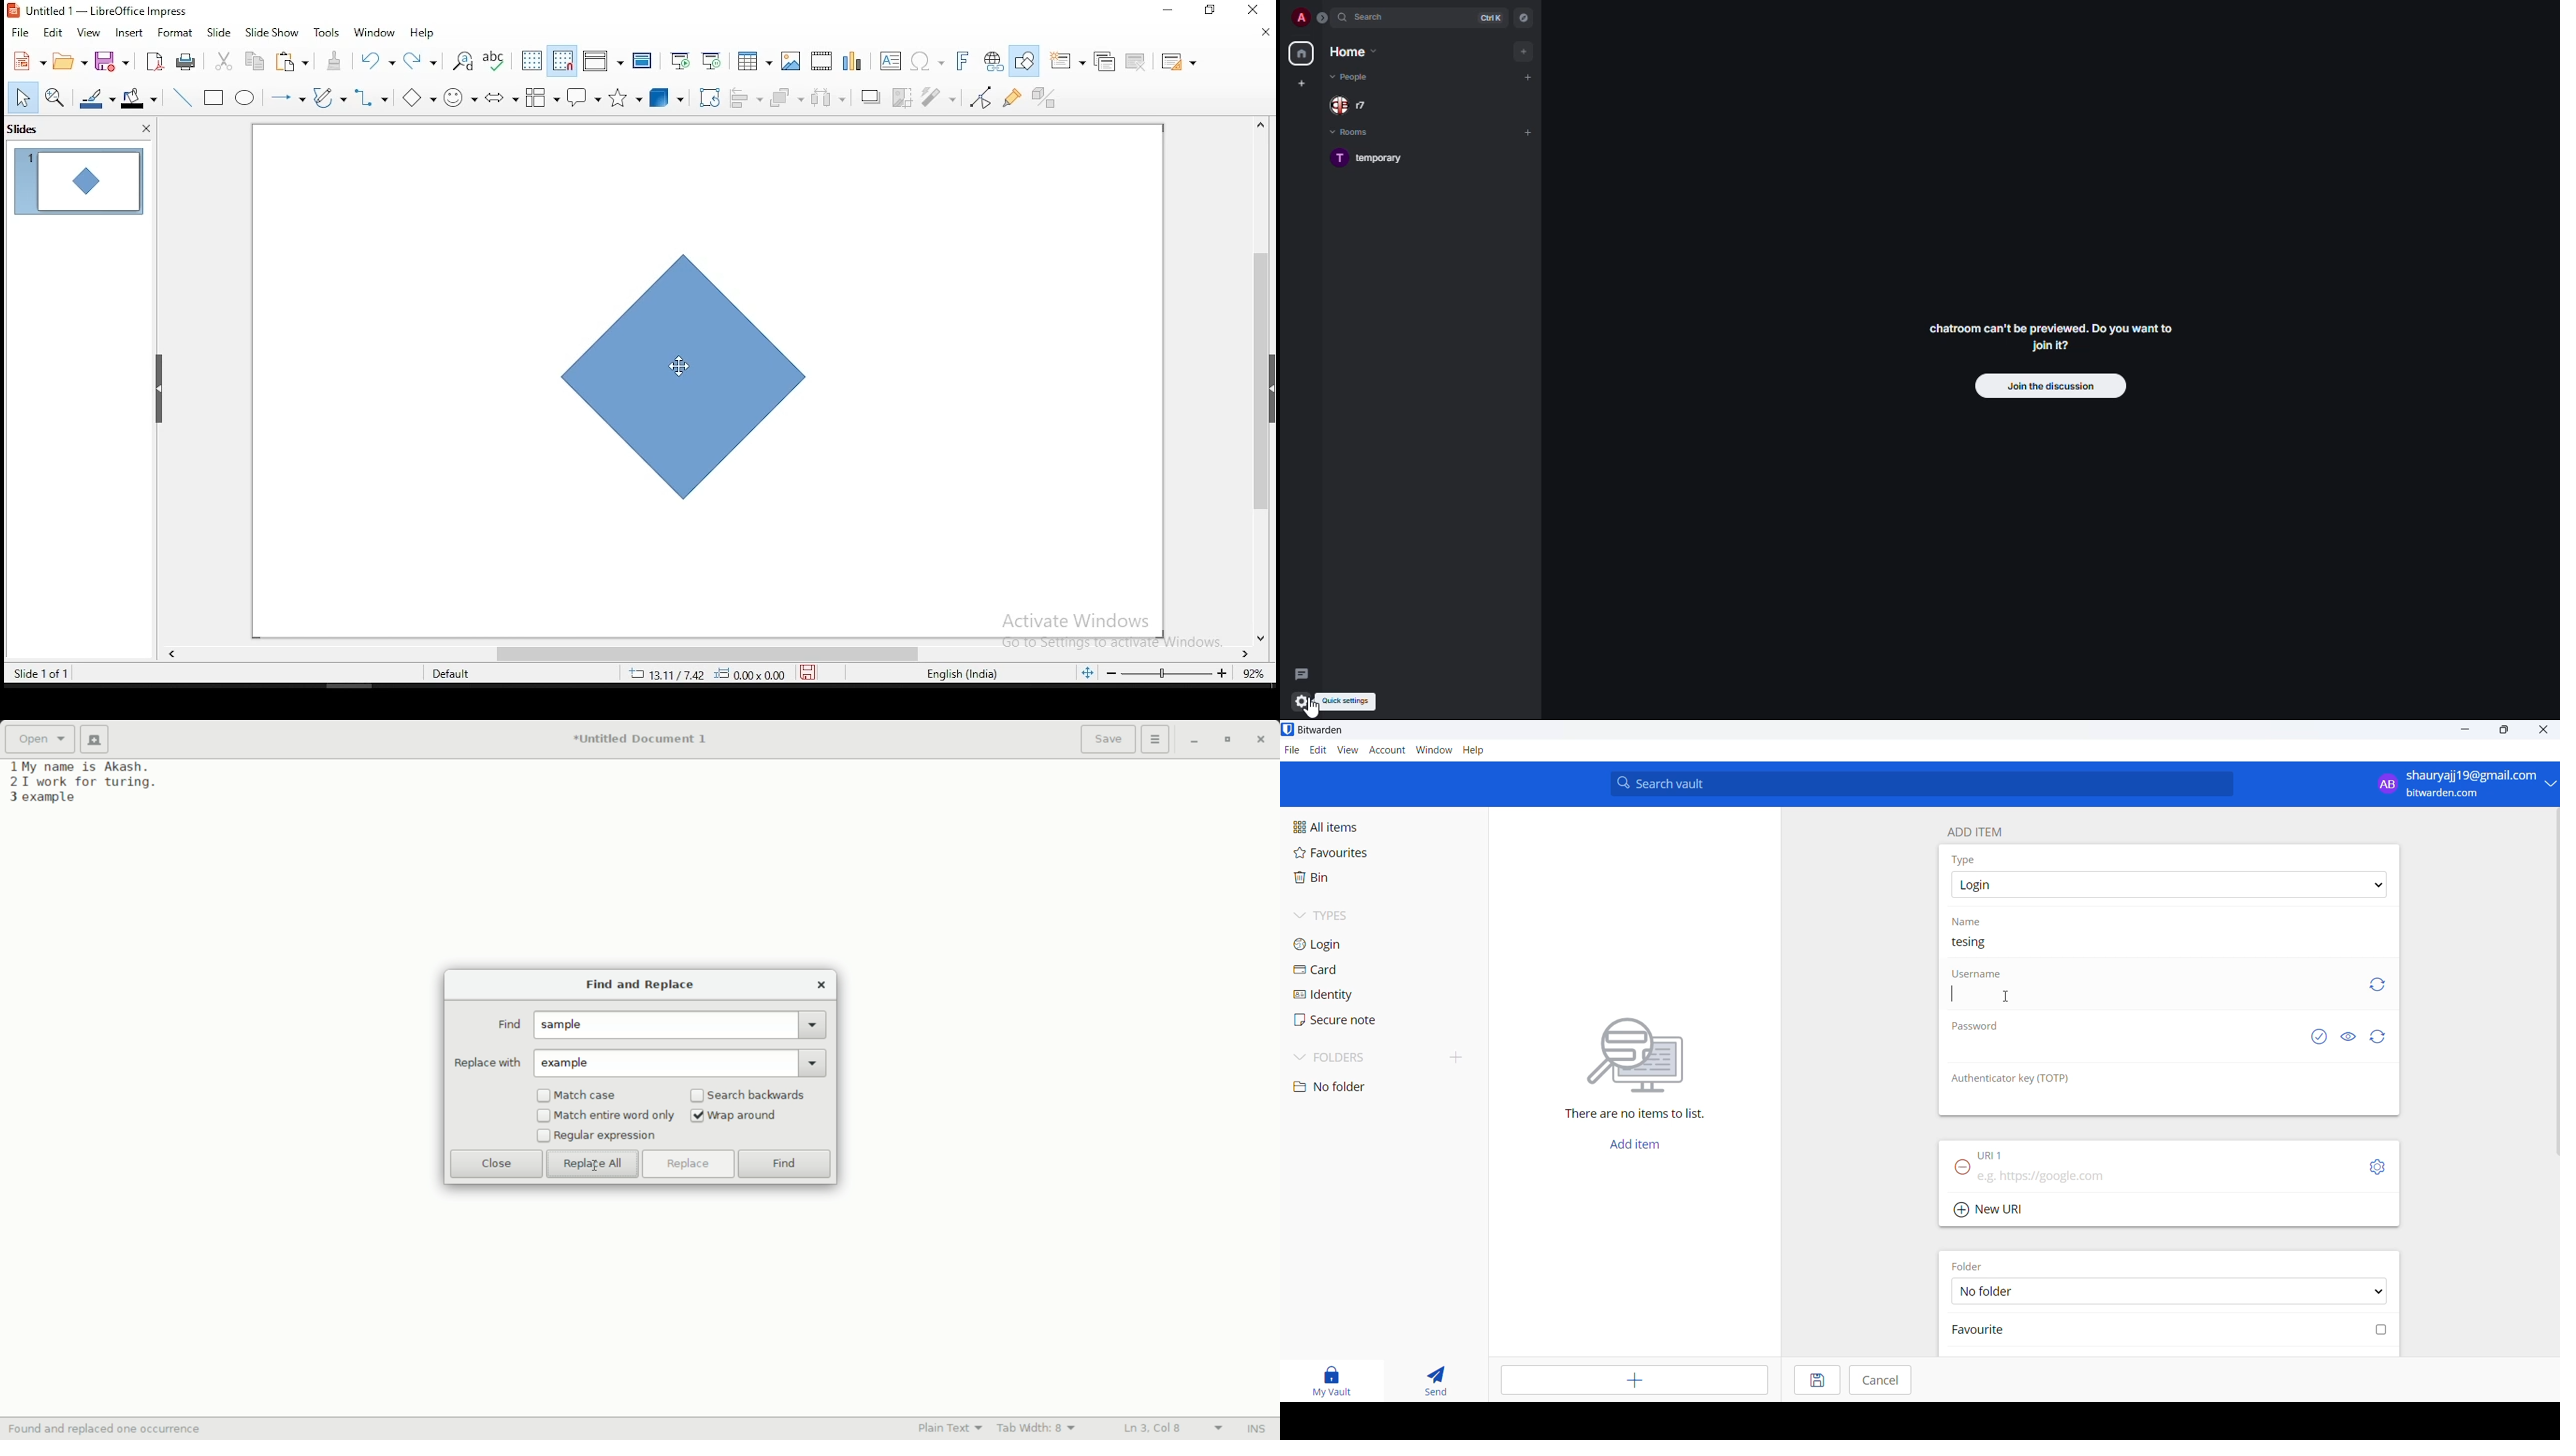 Image resolution: width=2576 pixels, height=1456 pixels. What do you see at coordinates (1526, 51) in the screenshot?
I see `add` at bounding box center [1526, 51].